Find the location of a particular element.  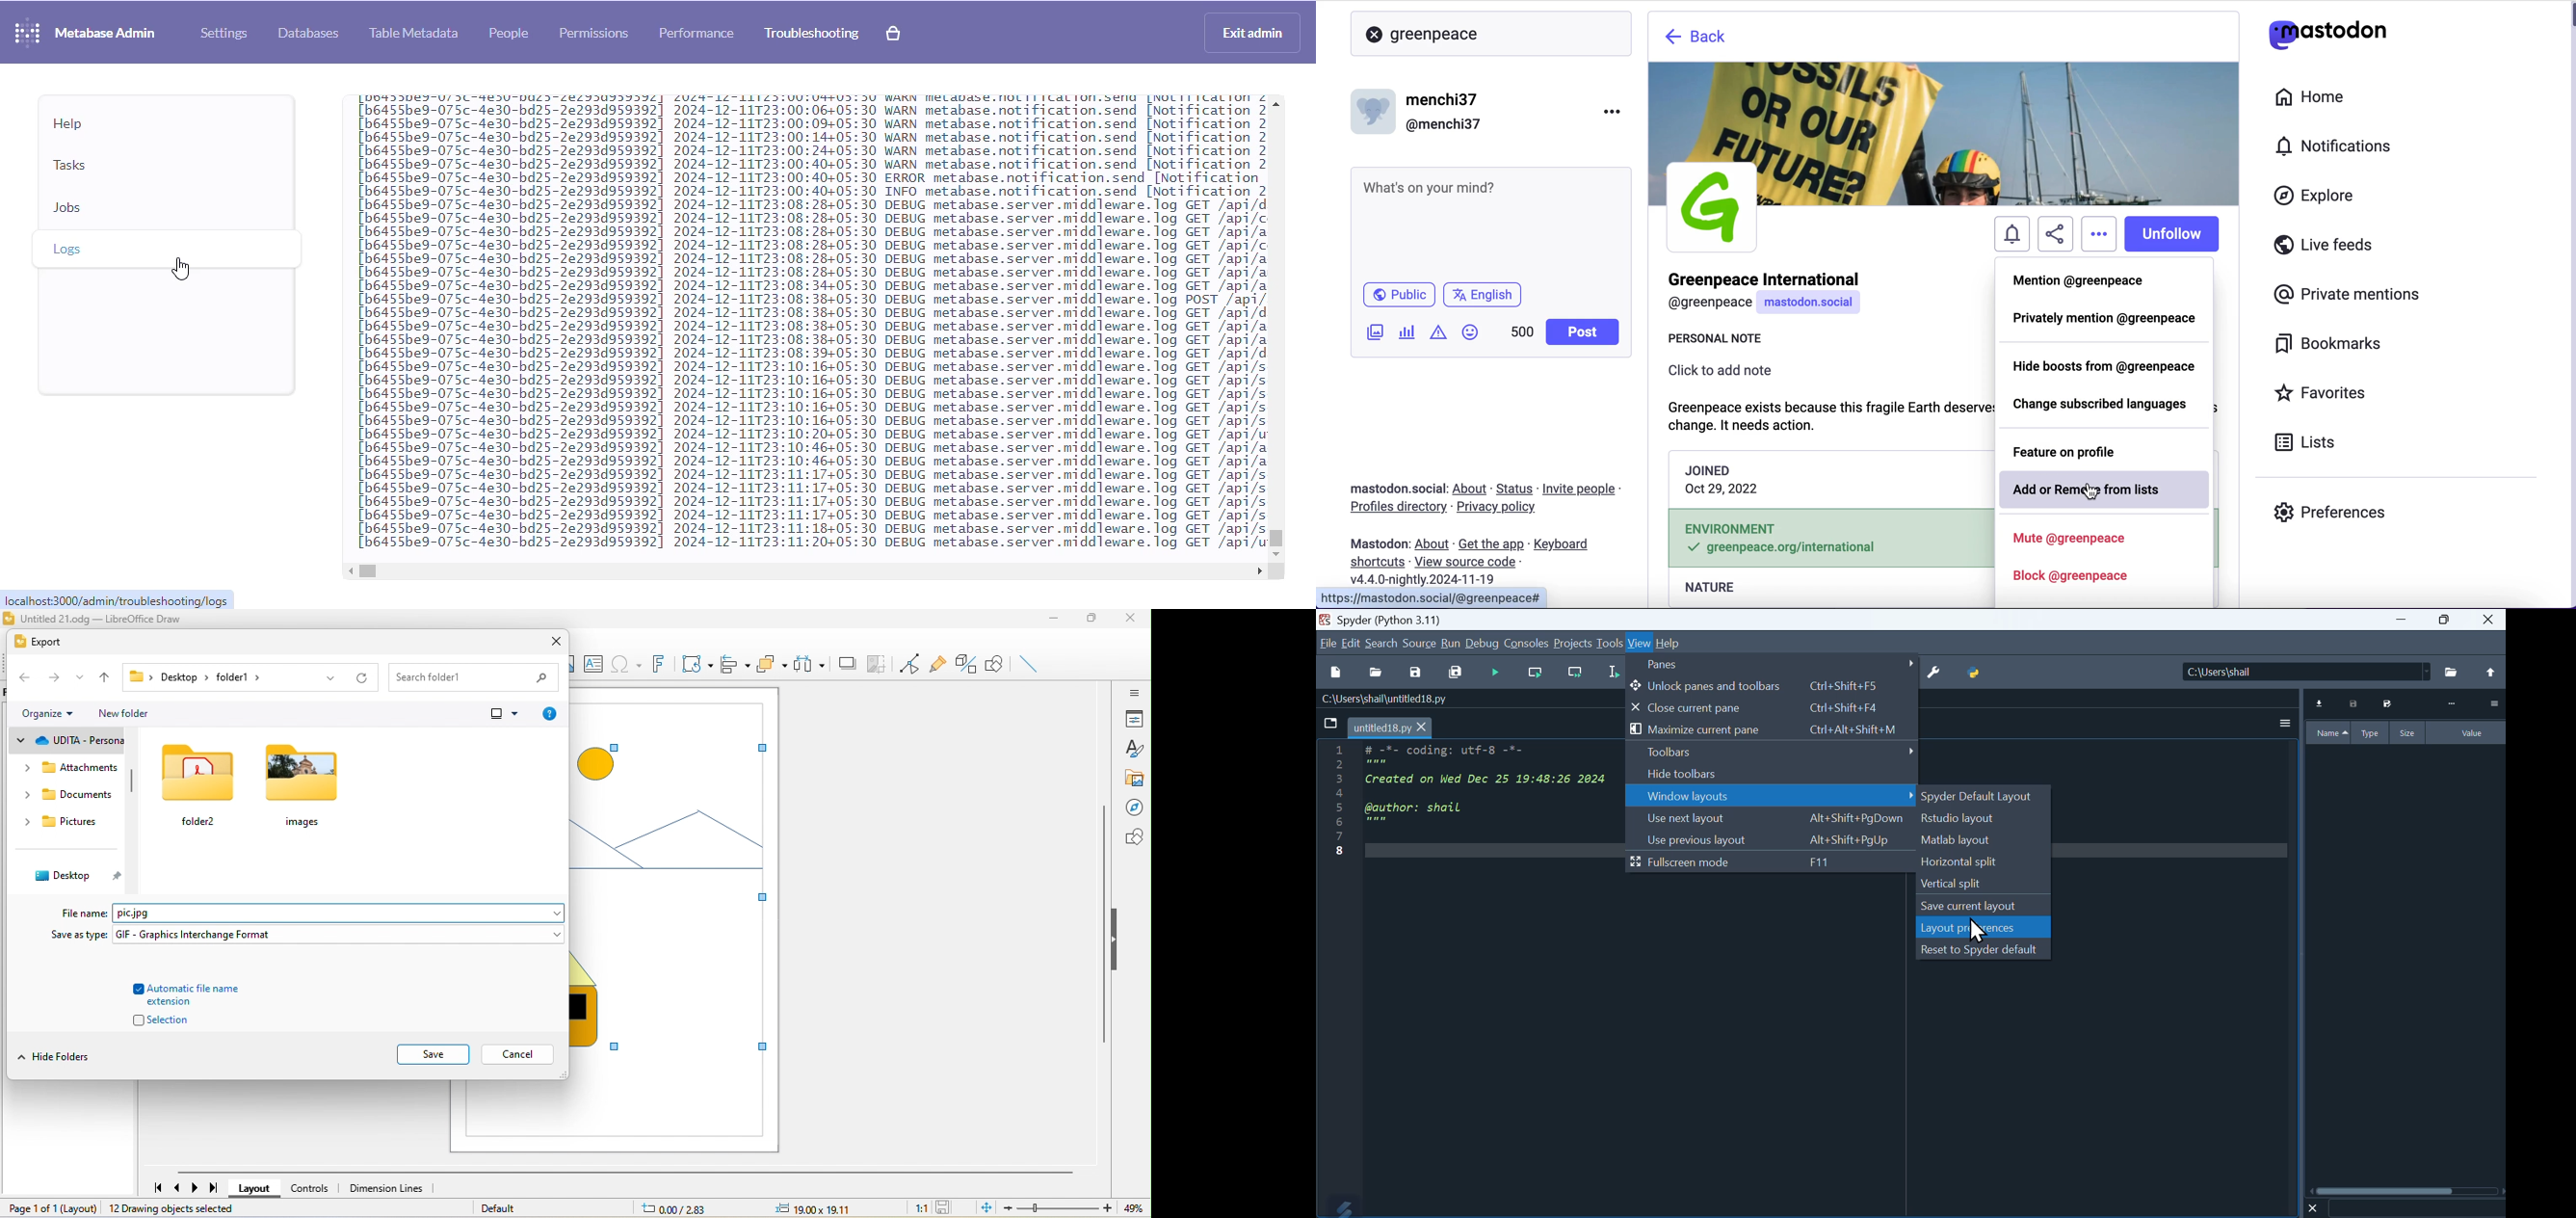

about is located at coordinates (1472, 489).